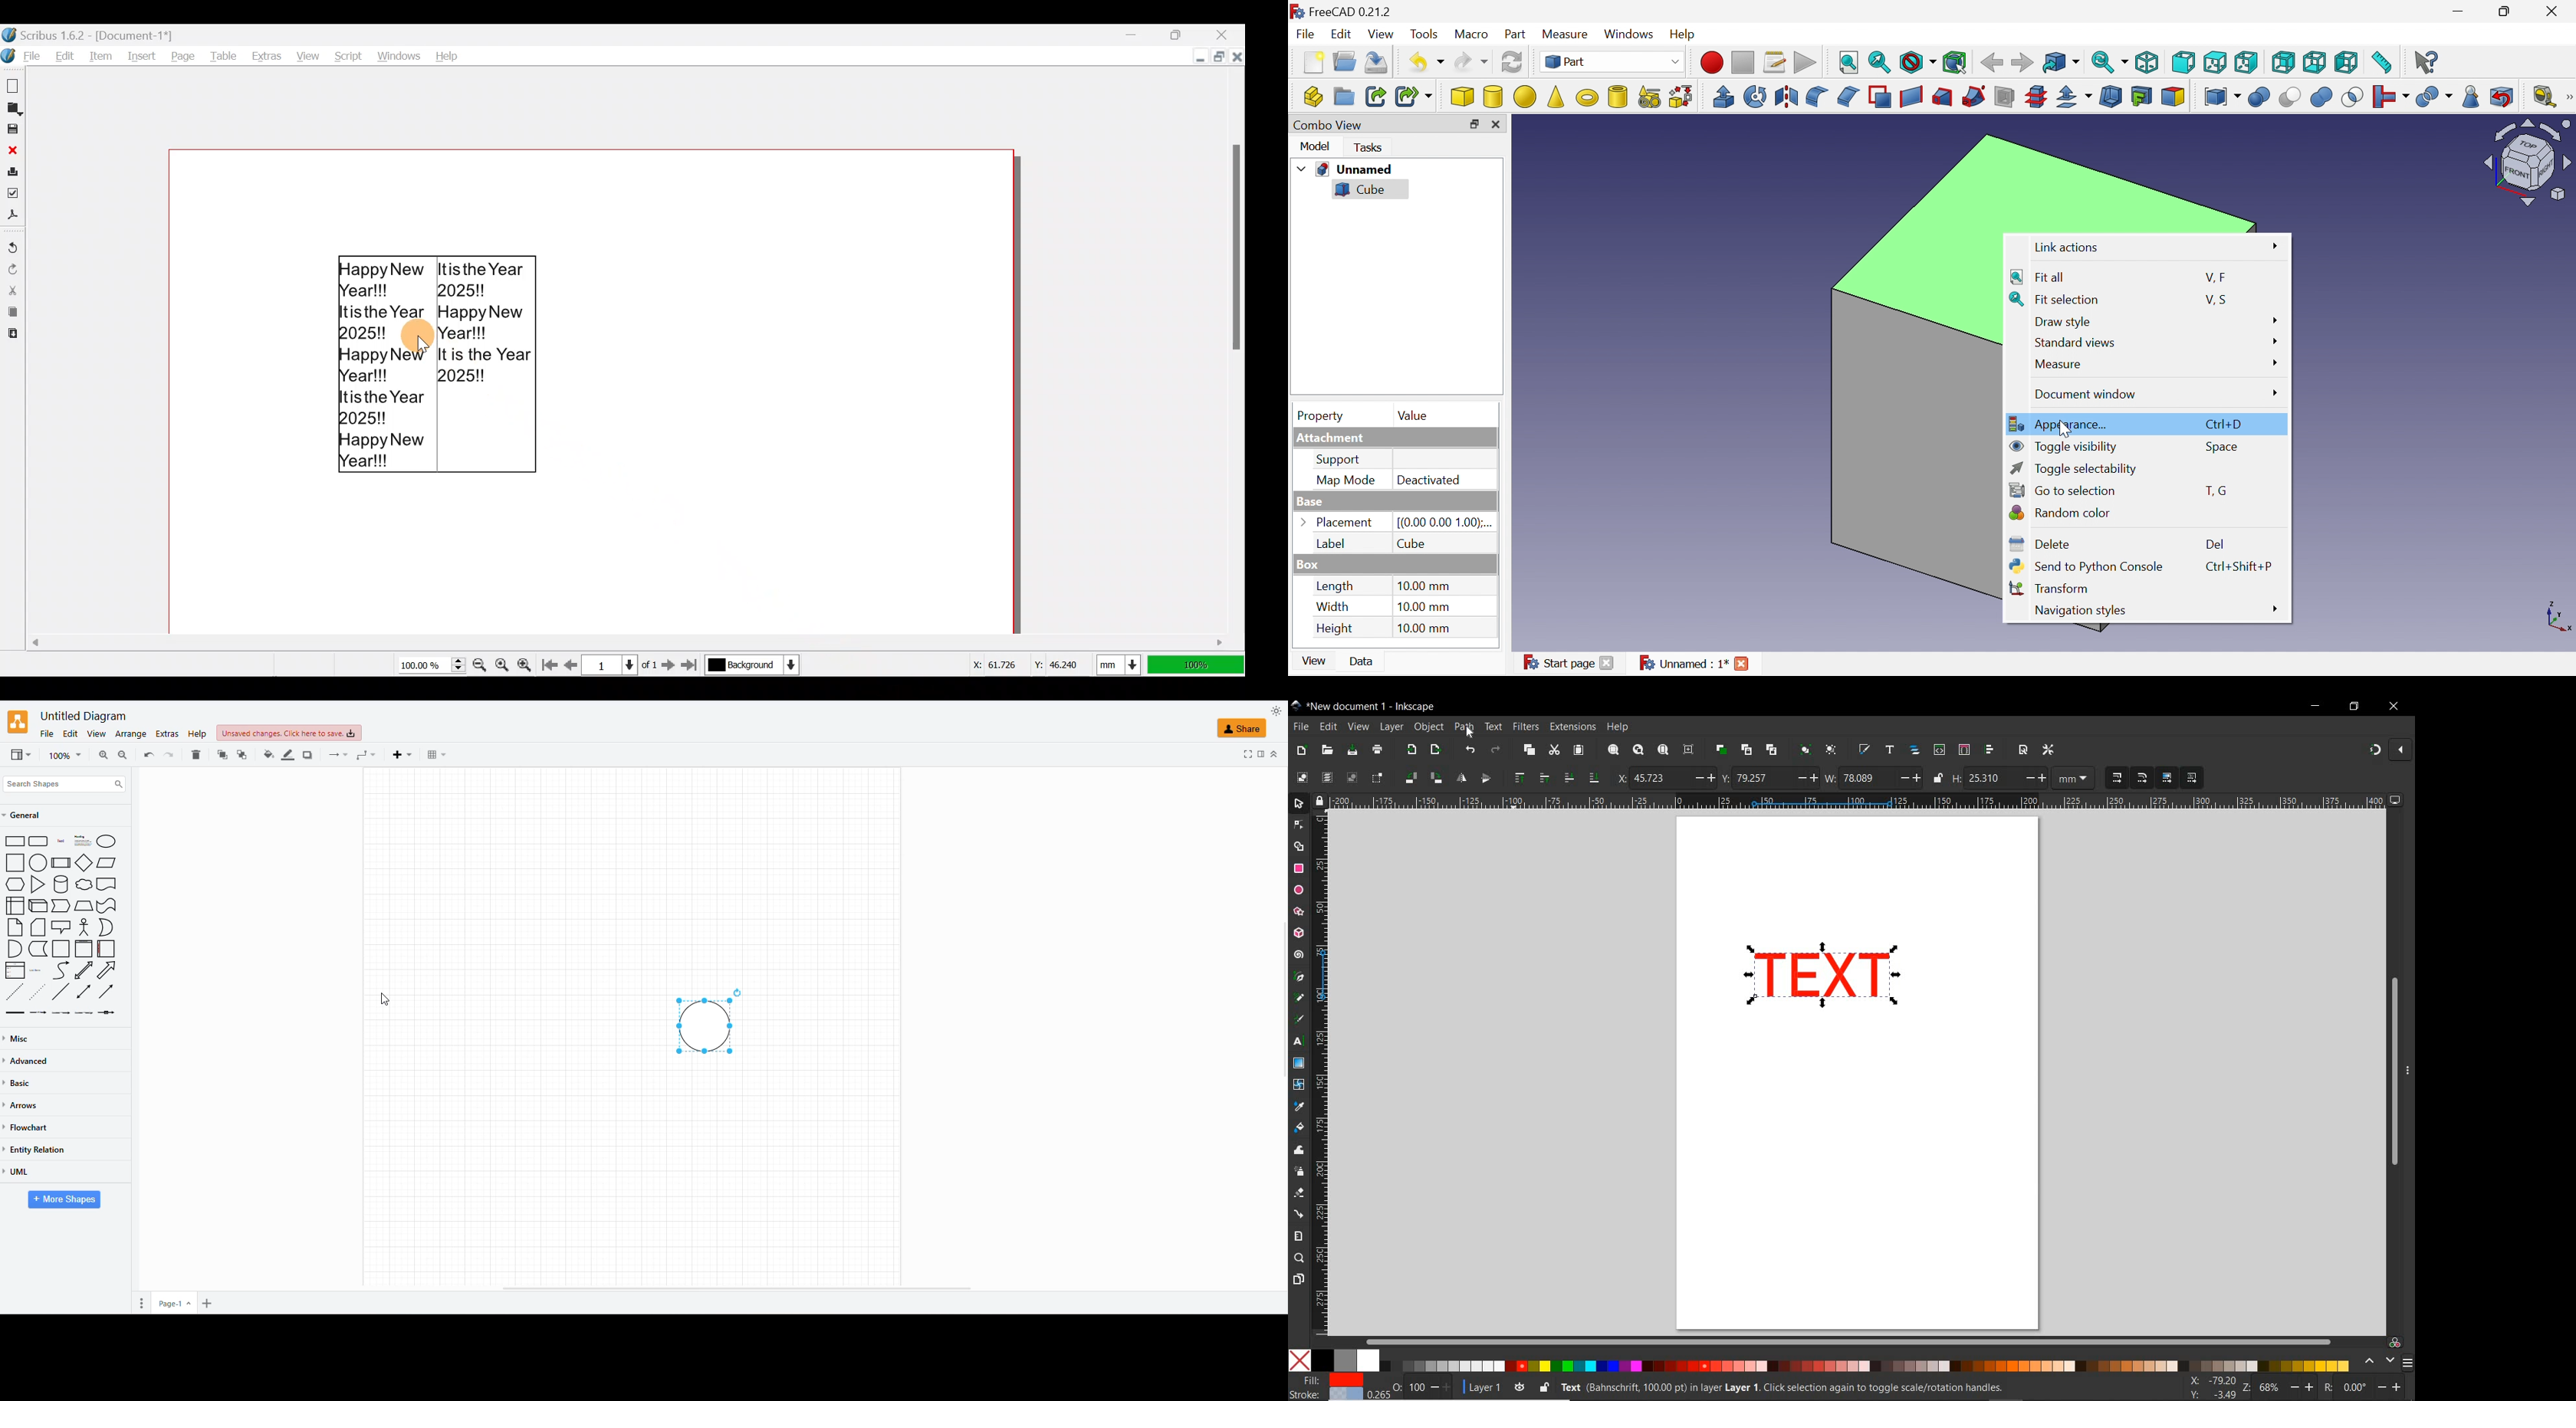 Image resolution: width=2576 pixels, height=1428 pixels. What do you see at coordinates (266, 757) in the screenshot?
I see `FILL COLOR` at bounding box center [266, 757].